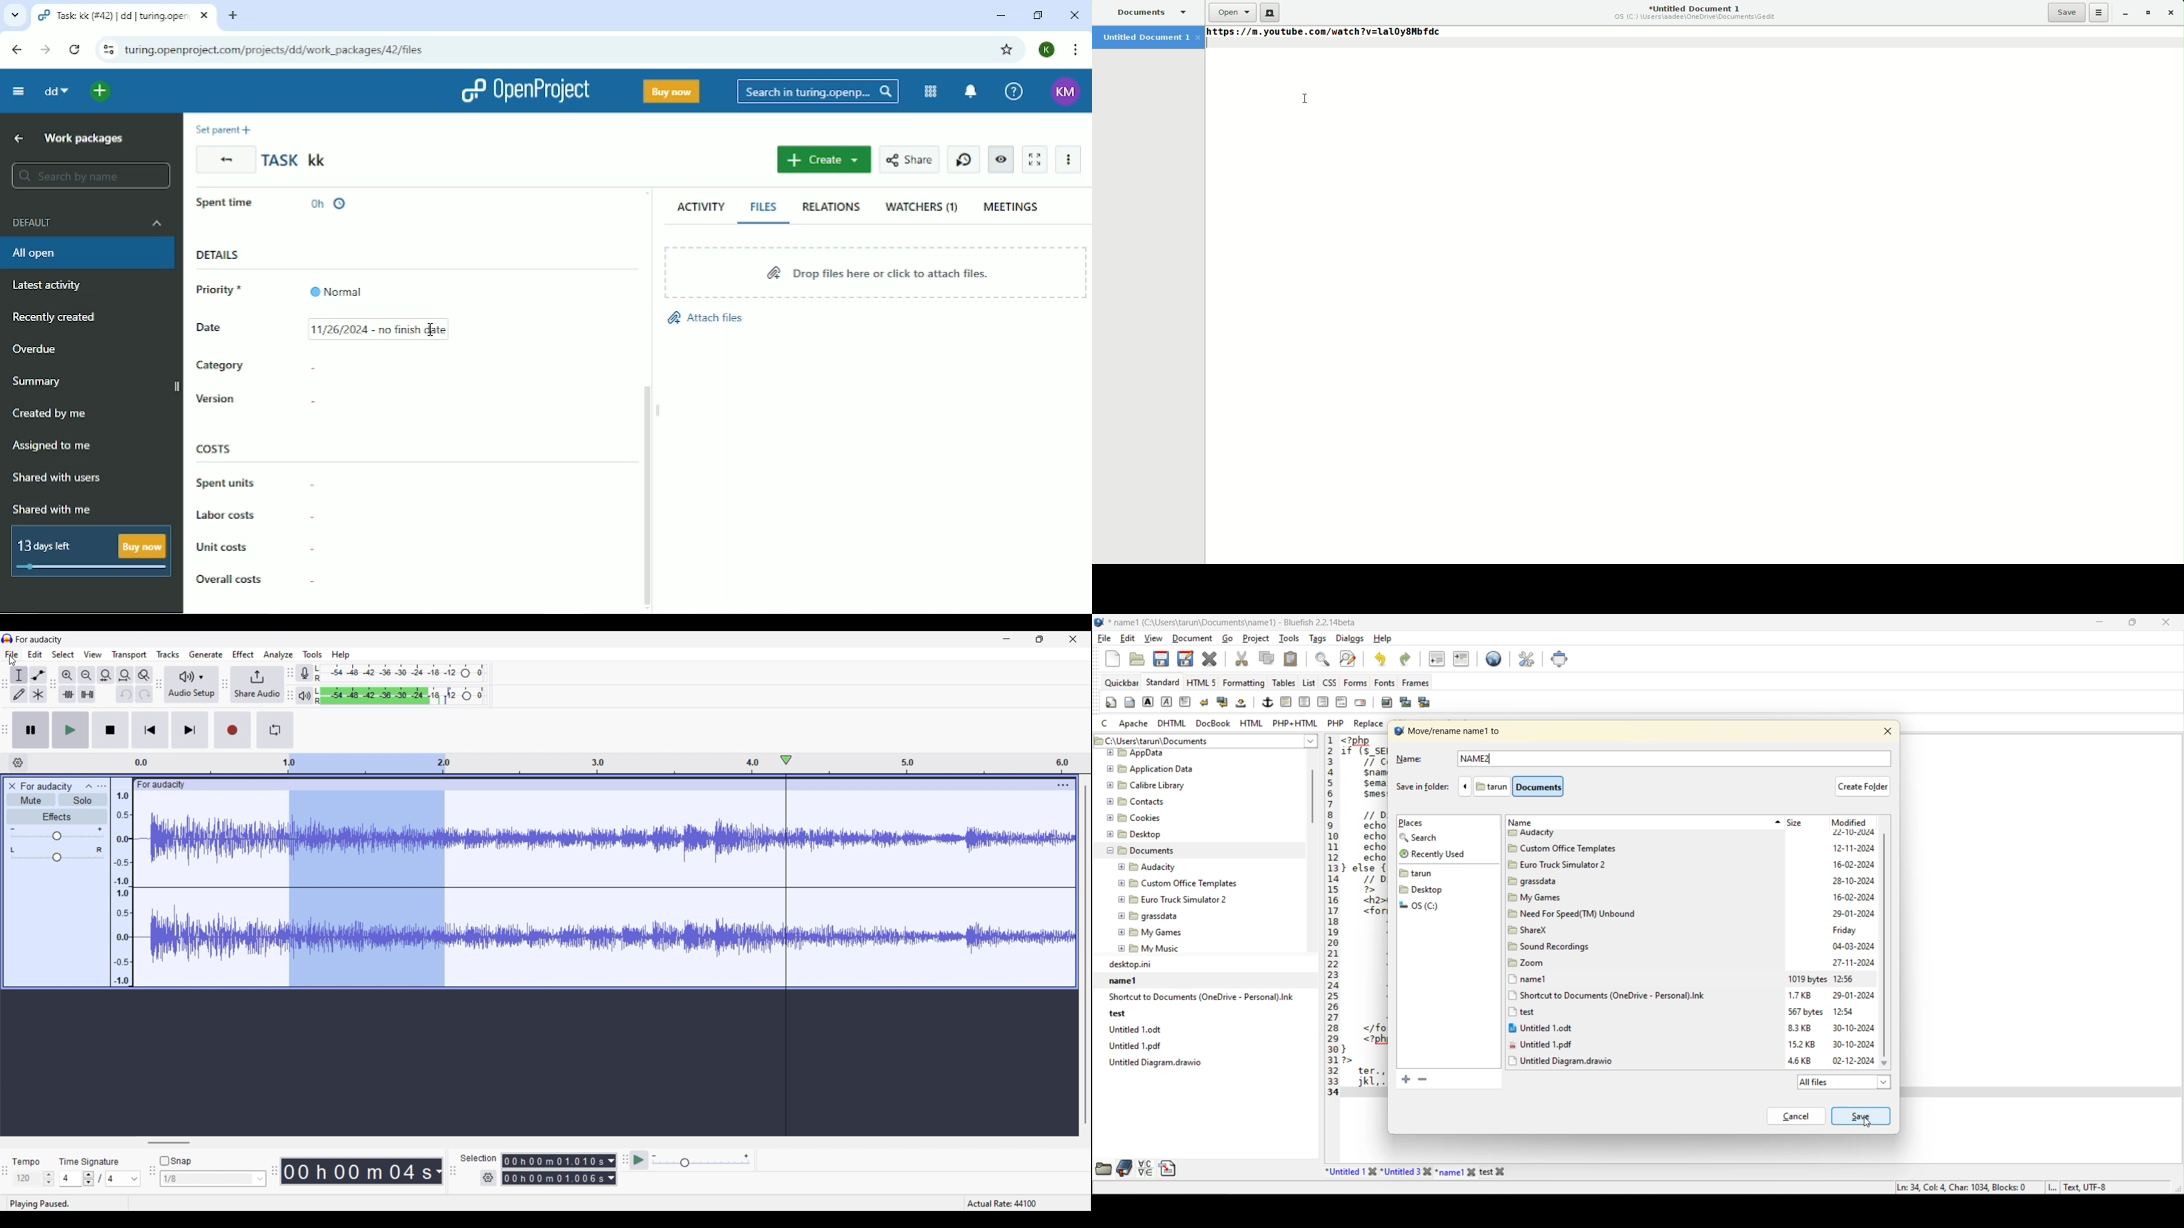  What do you see at coordinates (1203, 741) in the screenshot?
I see `file path` at bounding box center [1203, 741].